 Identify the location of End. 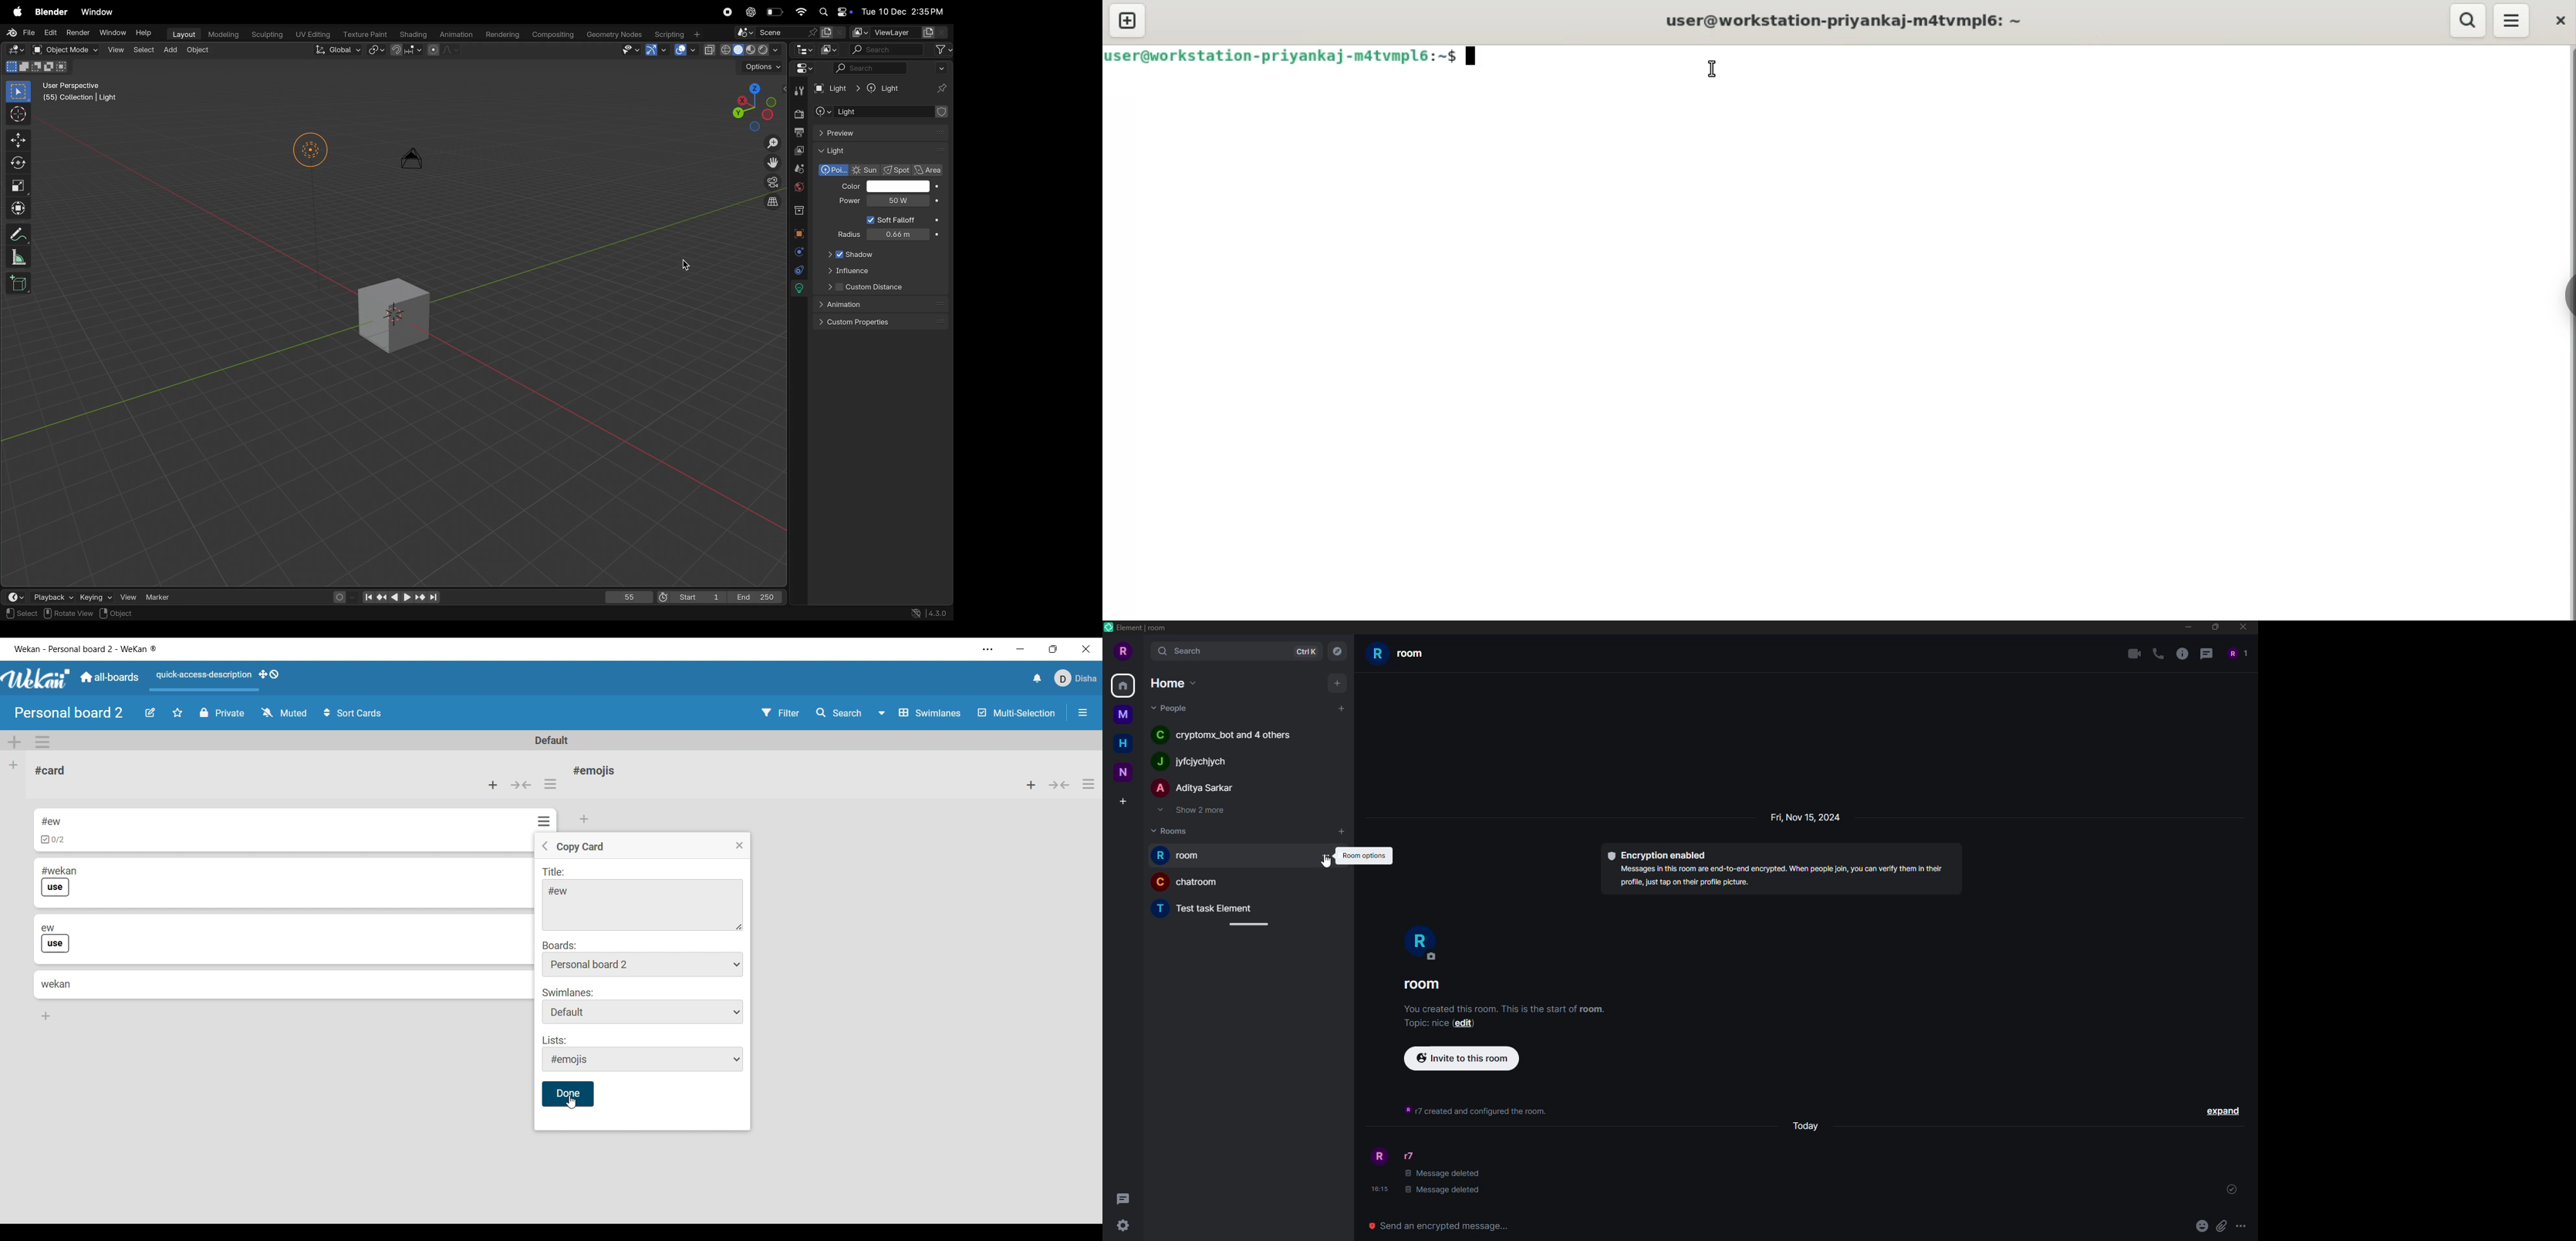
(759, 597).